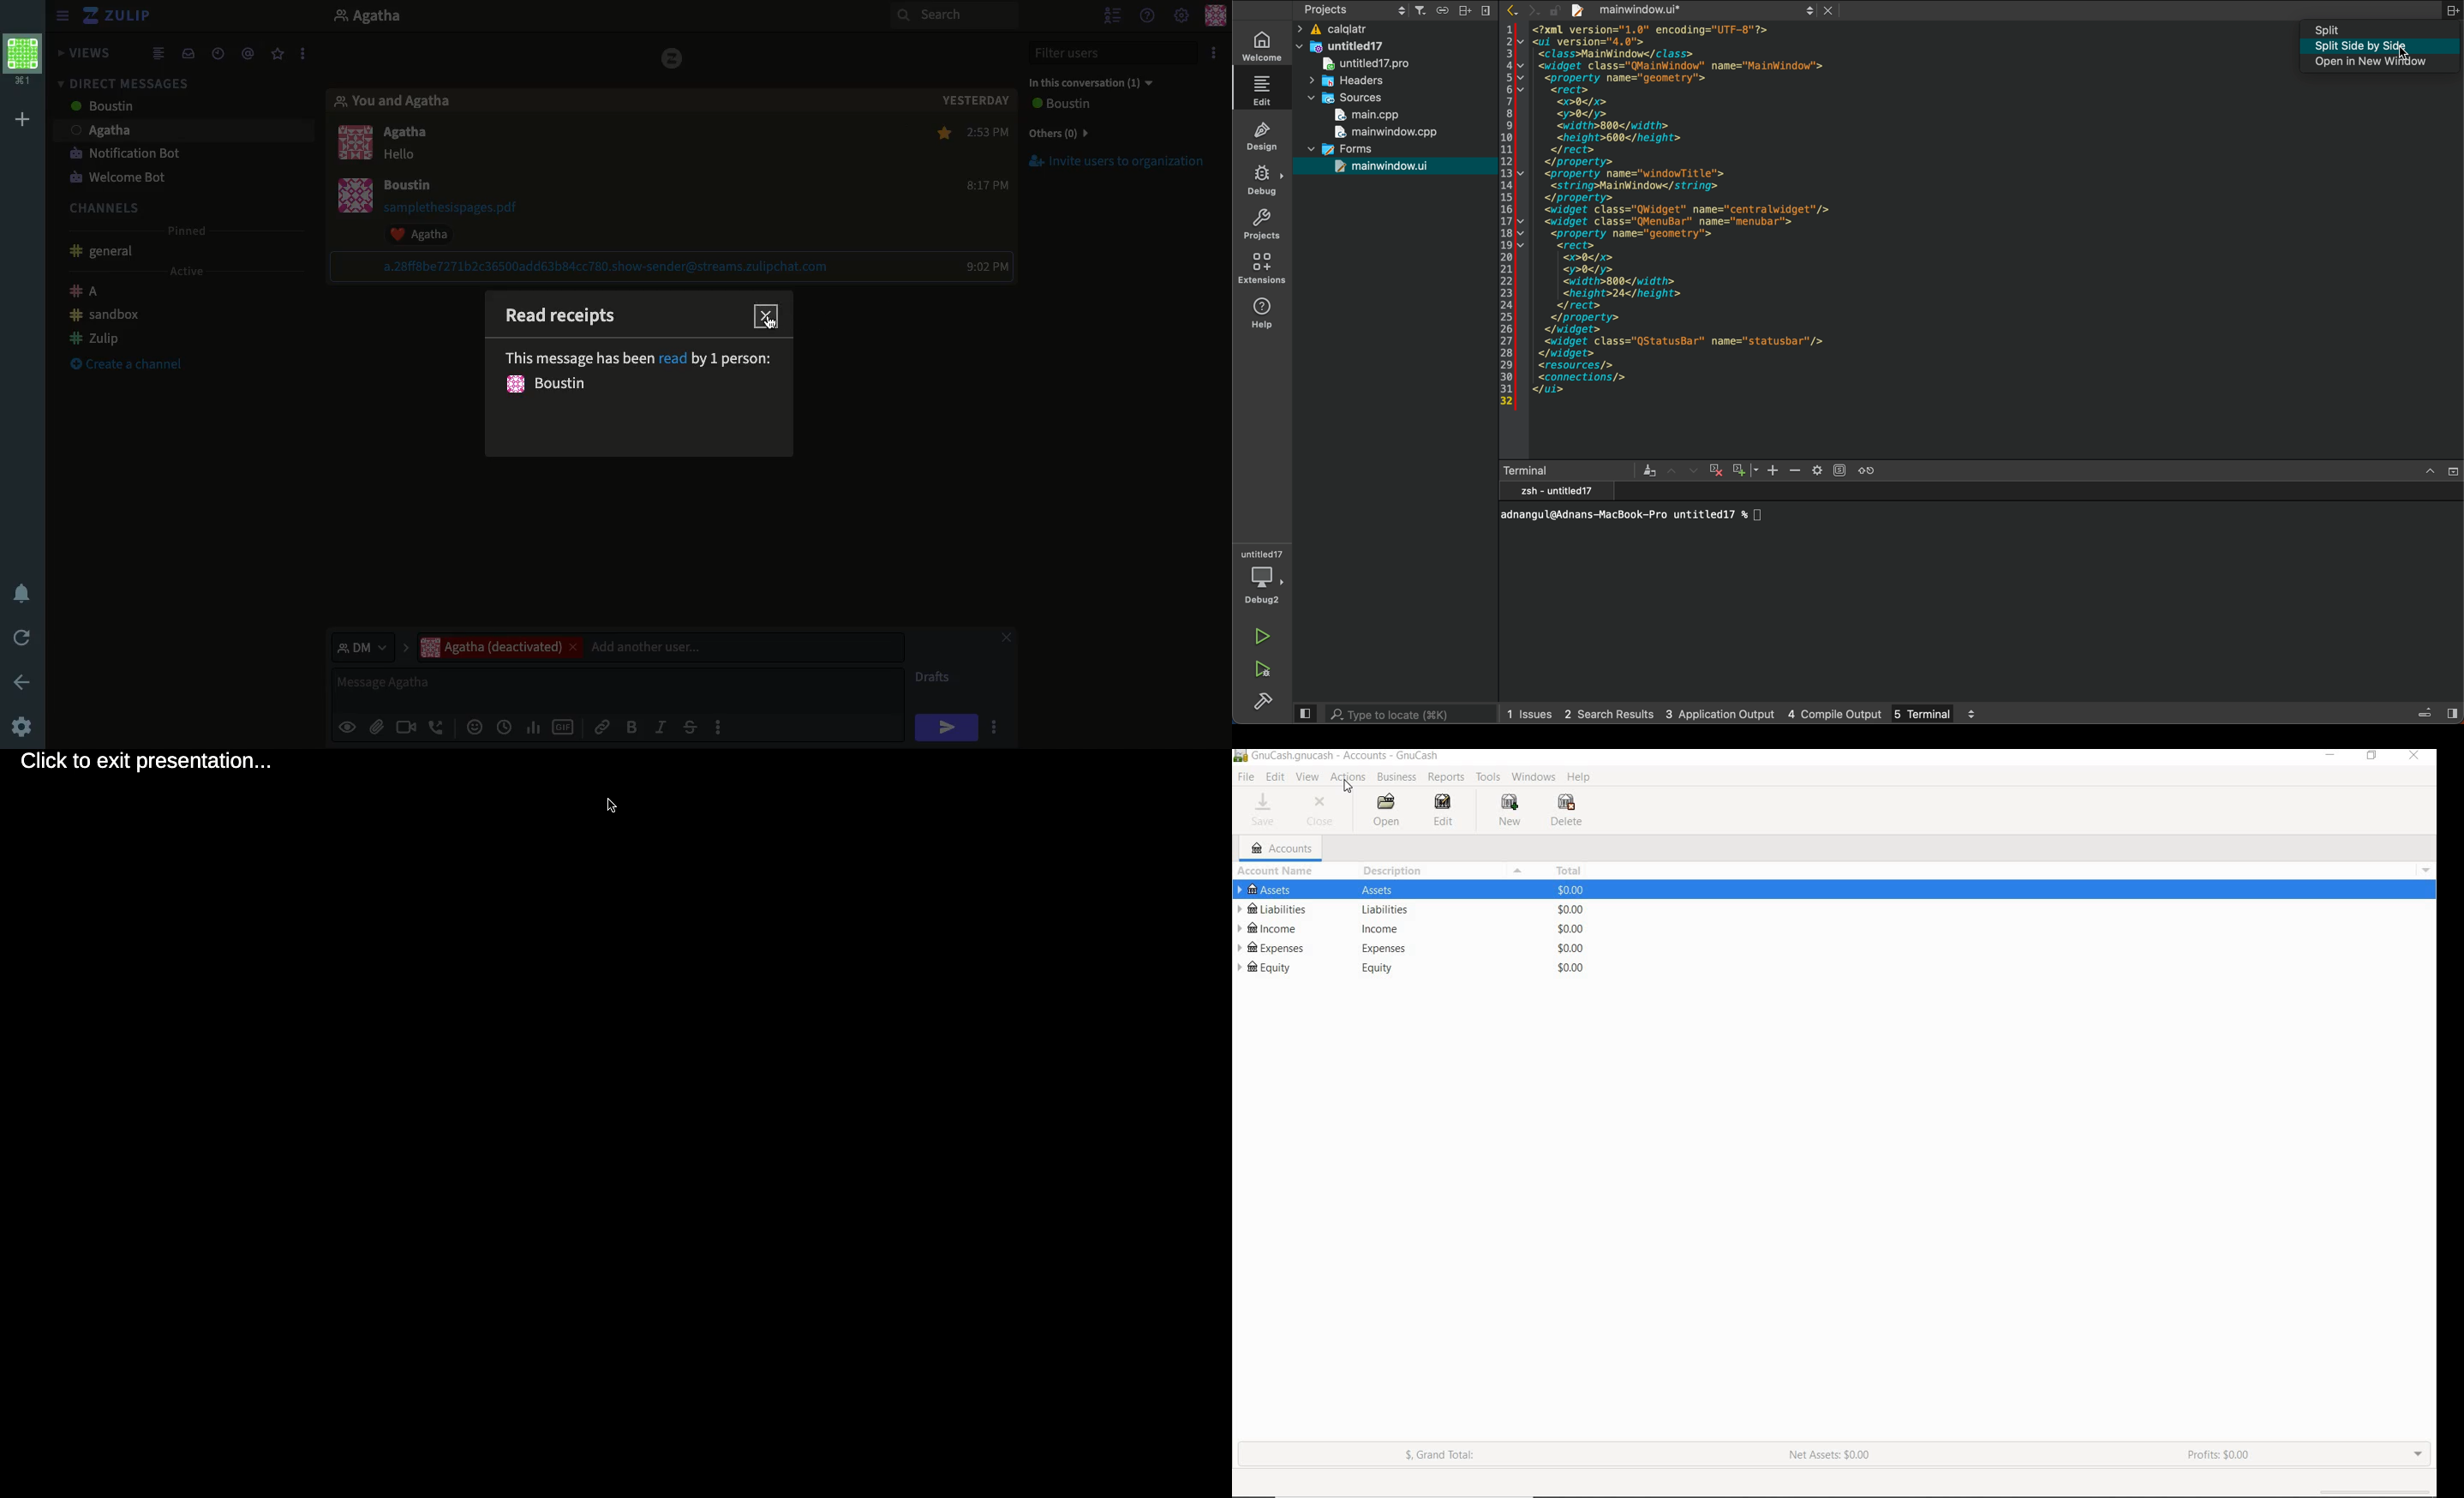  What do you see at coordinates (125, 155) in the screenshot?
I see `Notification bot` at bounding box center [125, 155].